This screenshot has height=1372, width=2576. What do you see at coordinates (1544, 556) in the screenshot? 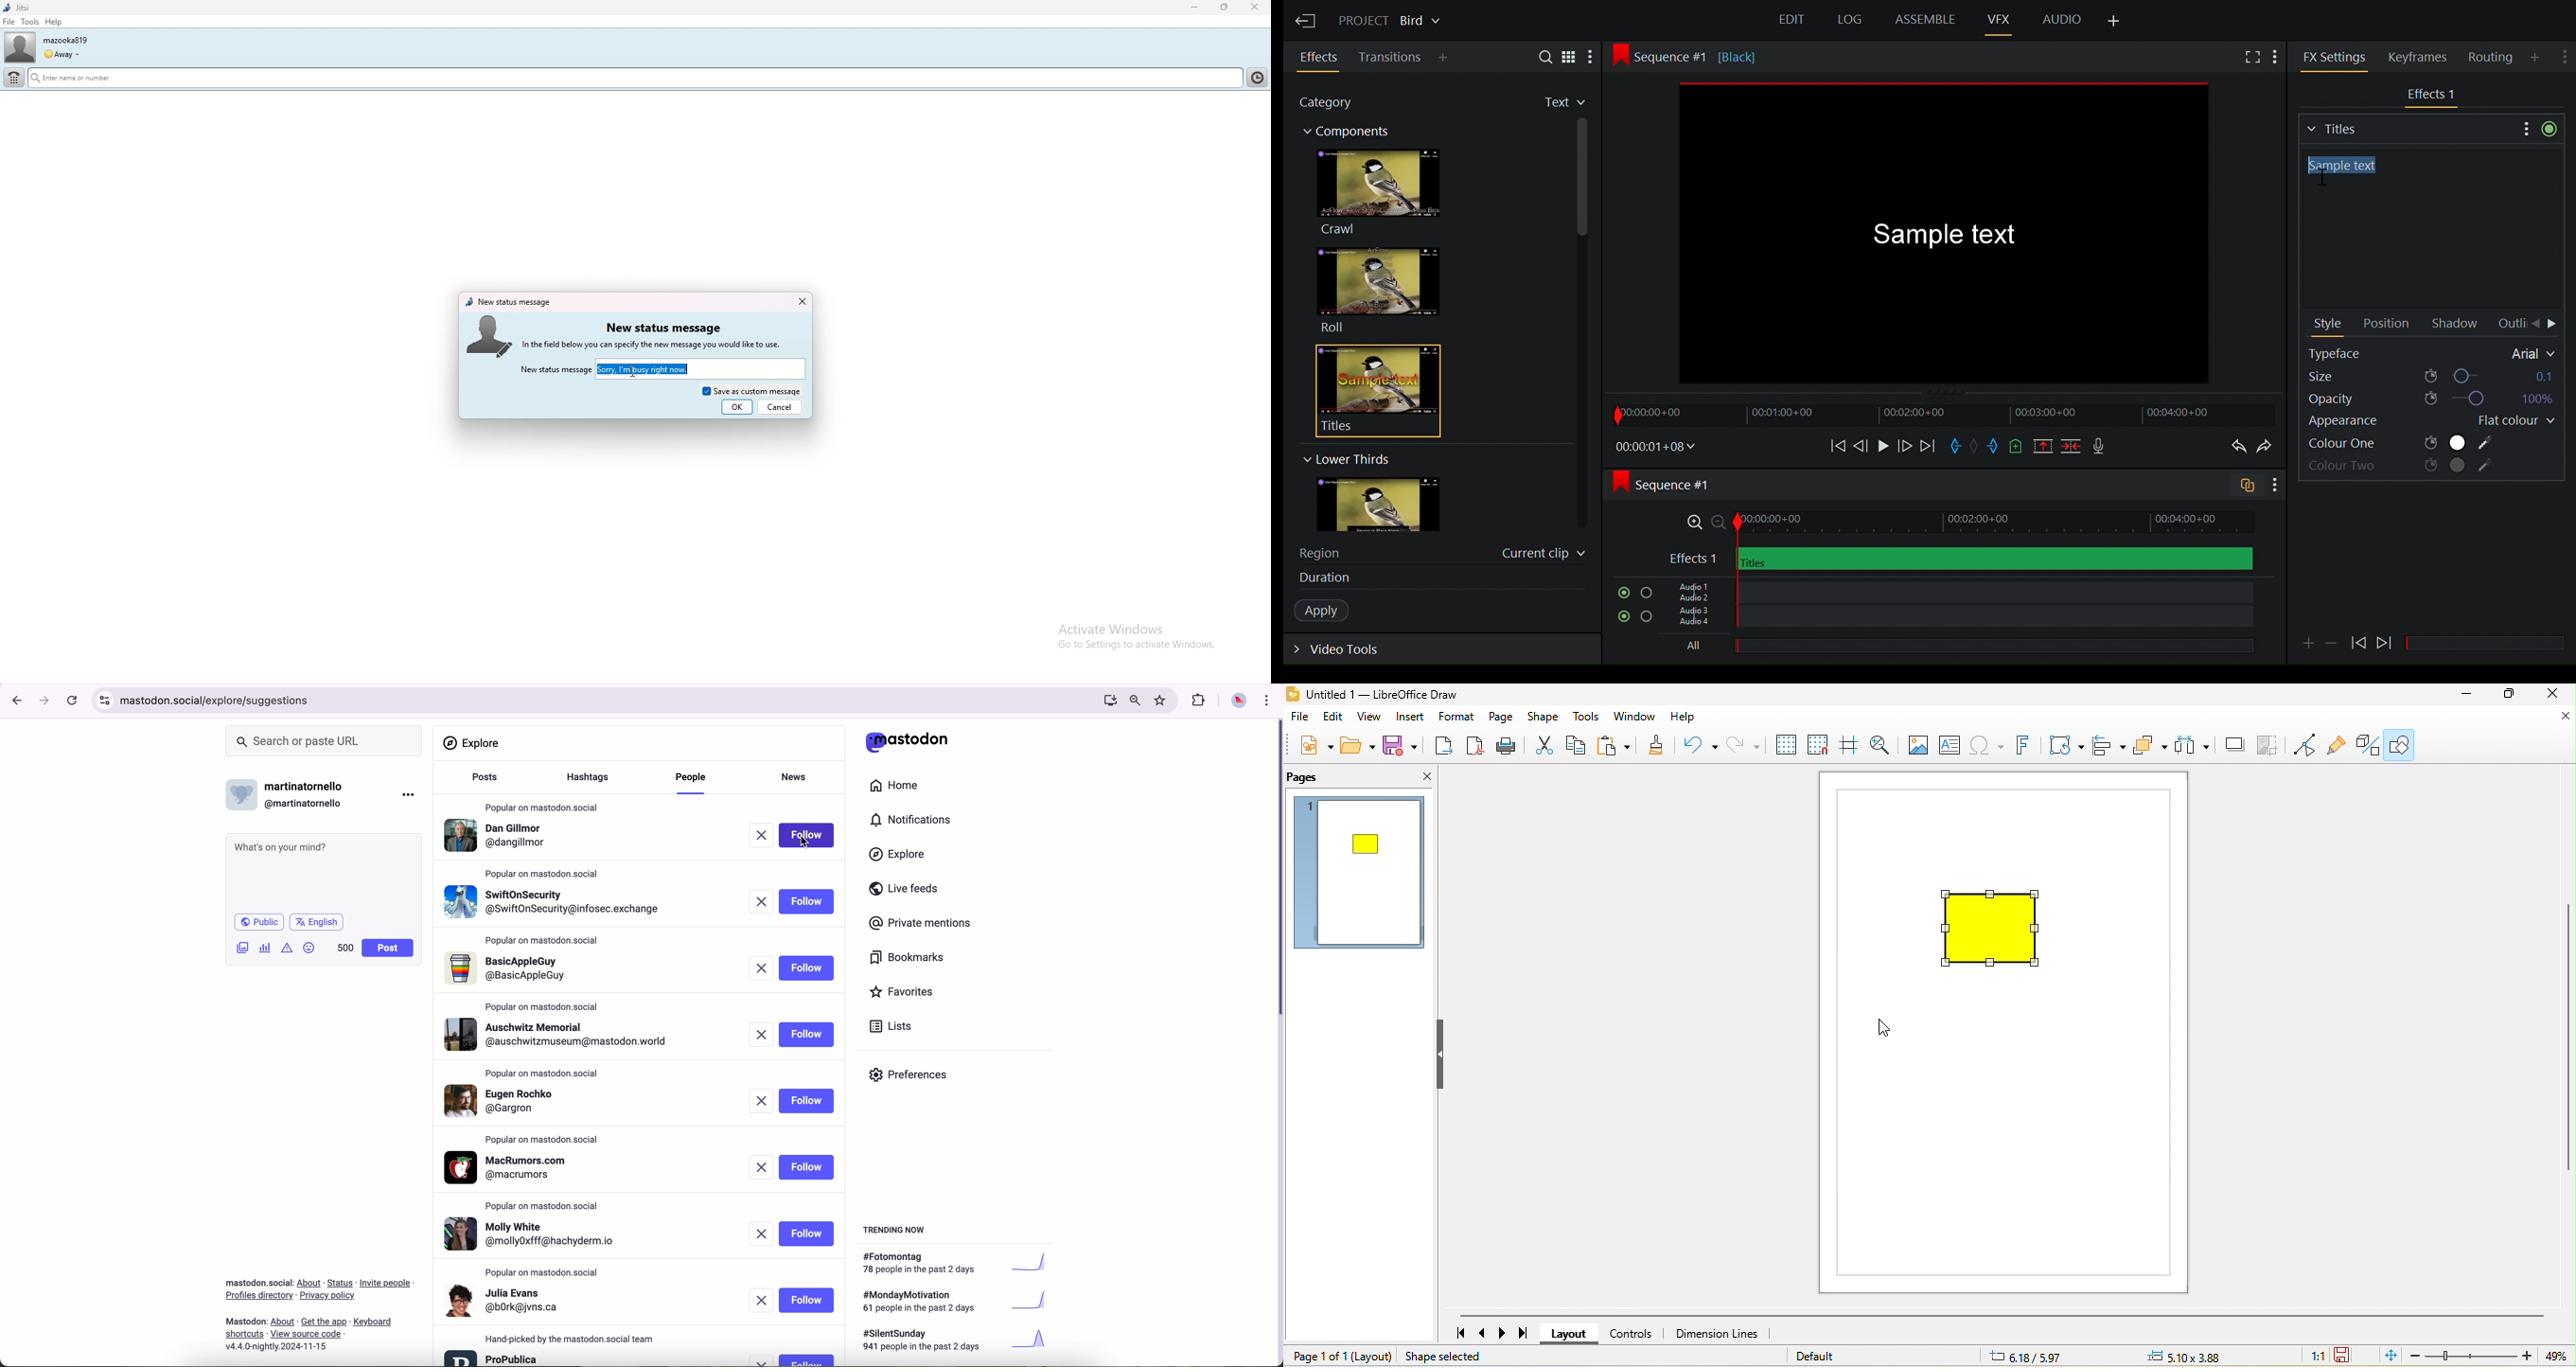
I see `Current clip` at bounding box center [1544, 556].